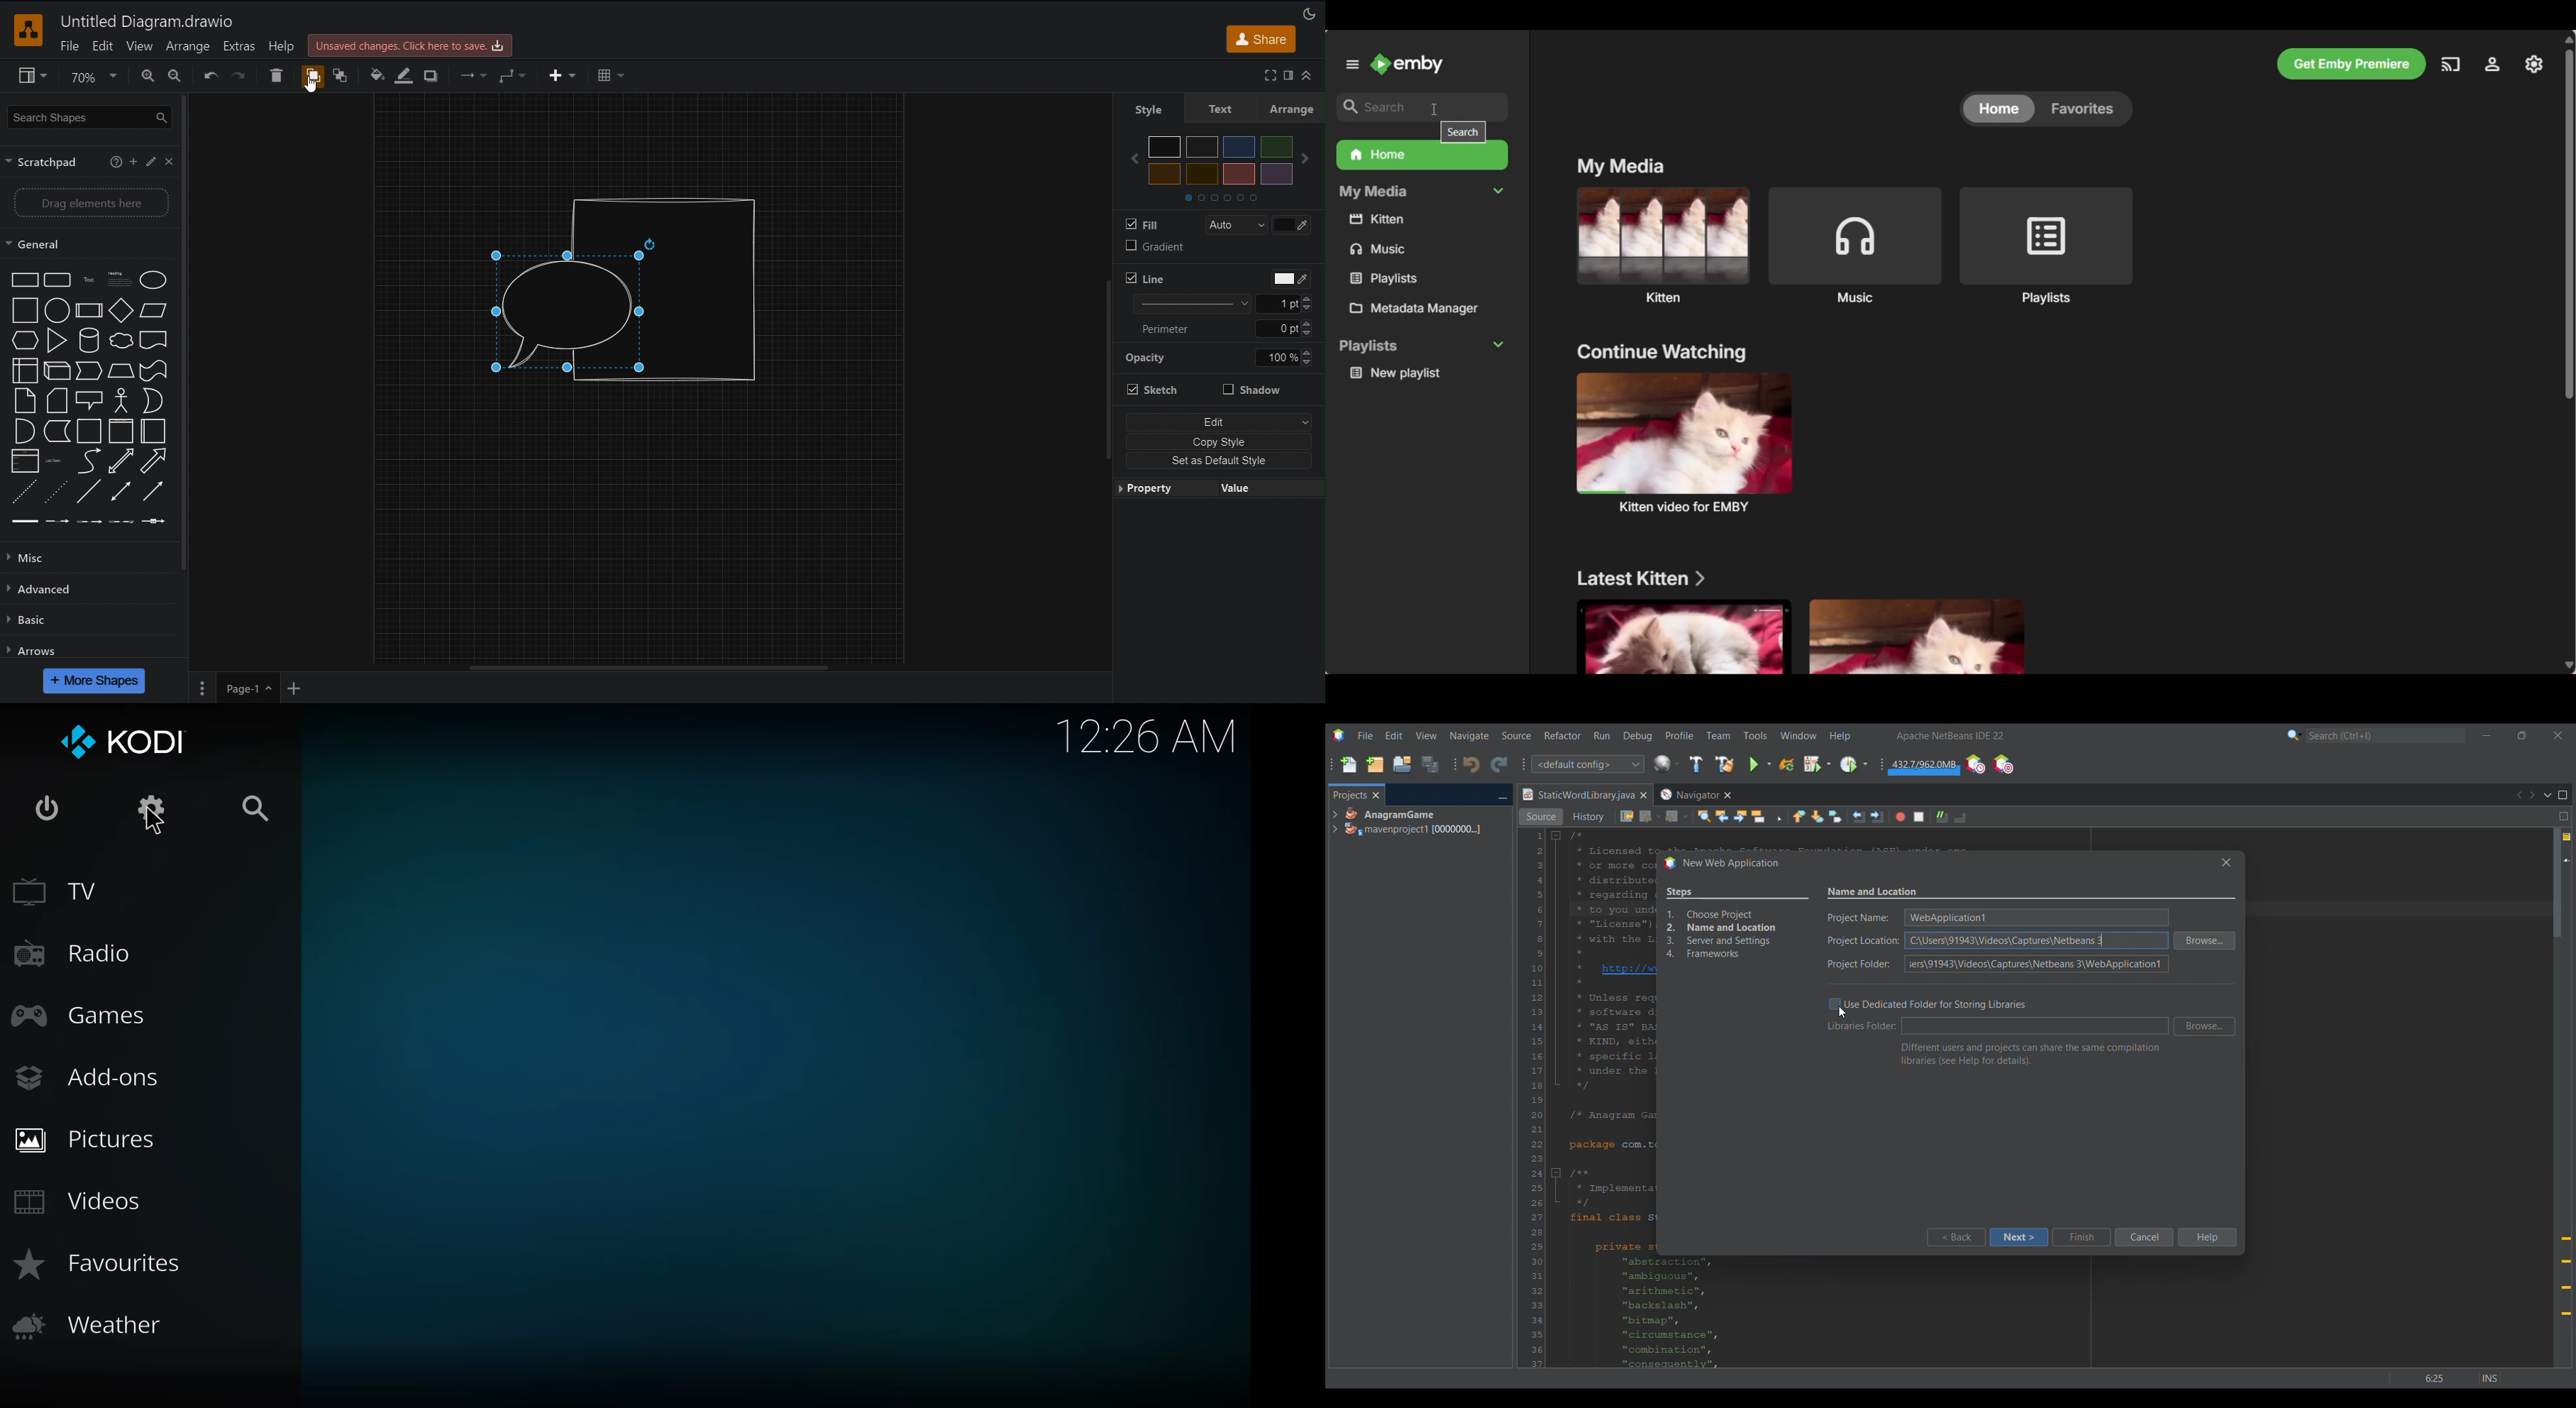 The height and width of the screenshot is (1428, 2576). I want to click on Cylinder, so click(89, 340).